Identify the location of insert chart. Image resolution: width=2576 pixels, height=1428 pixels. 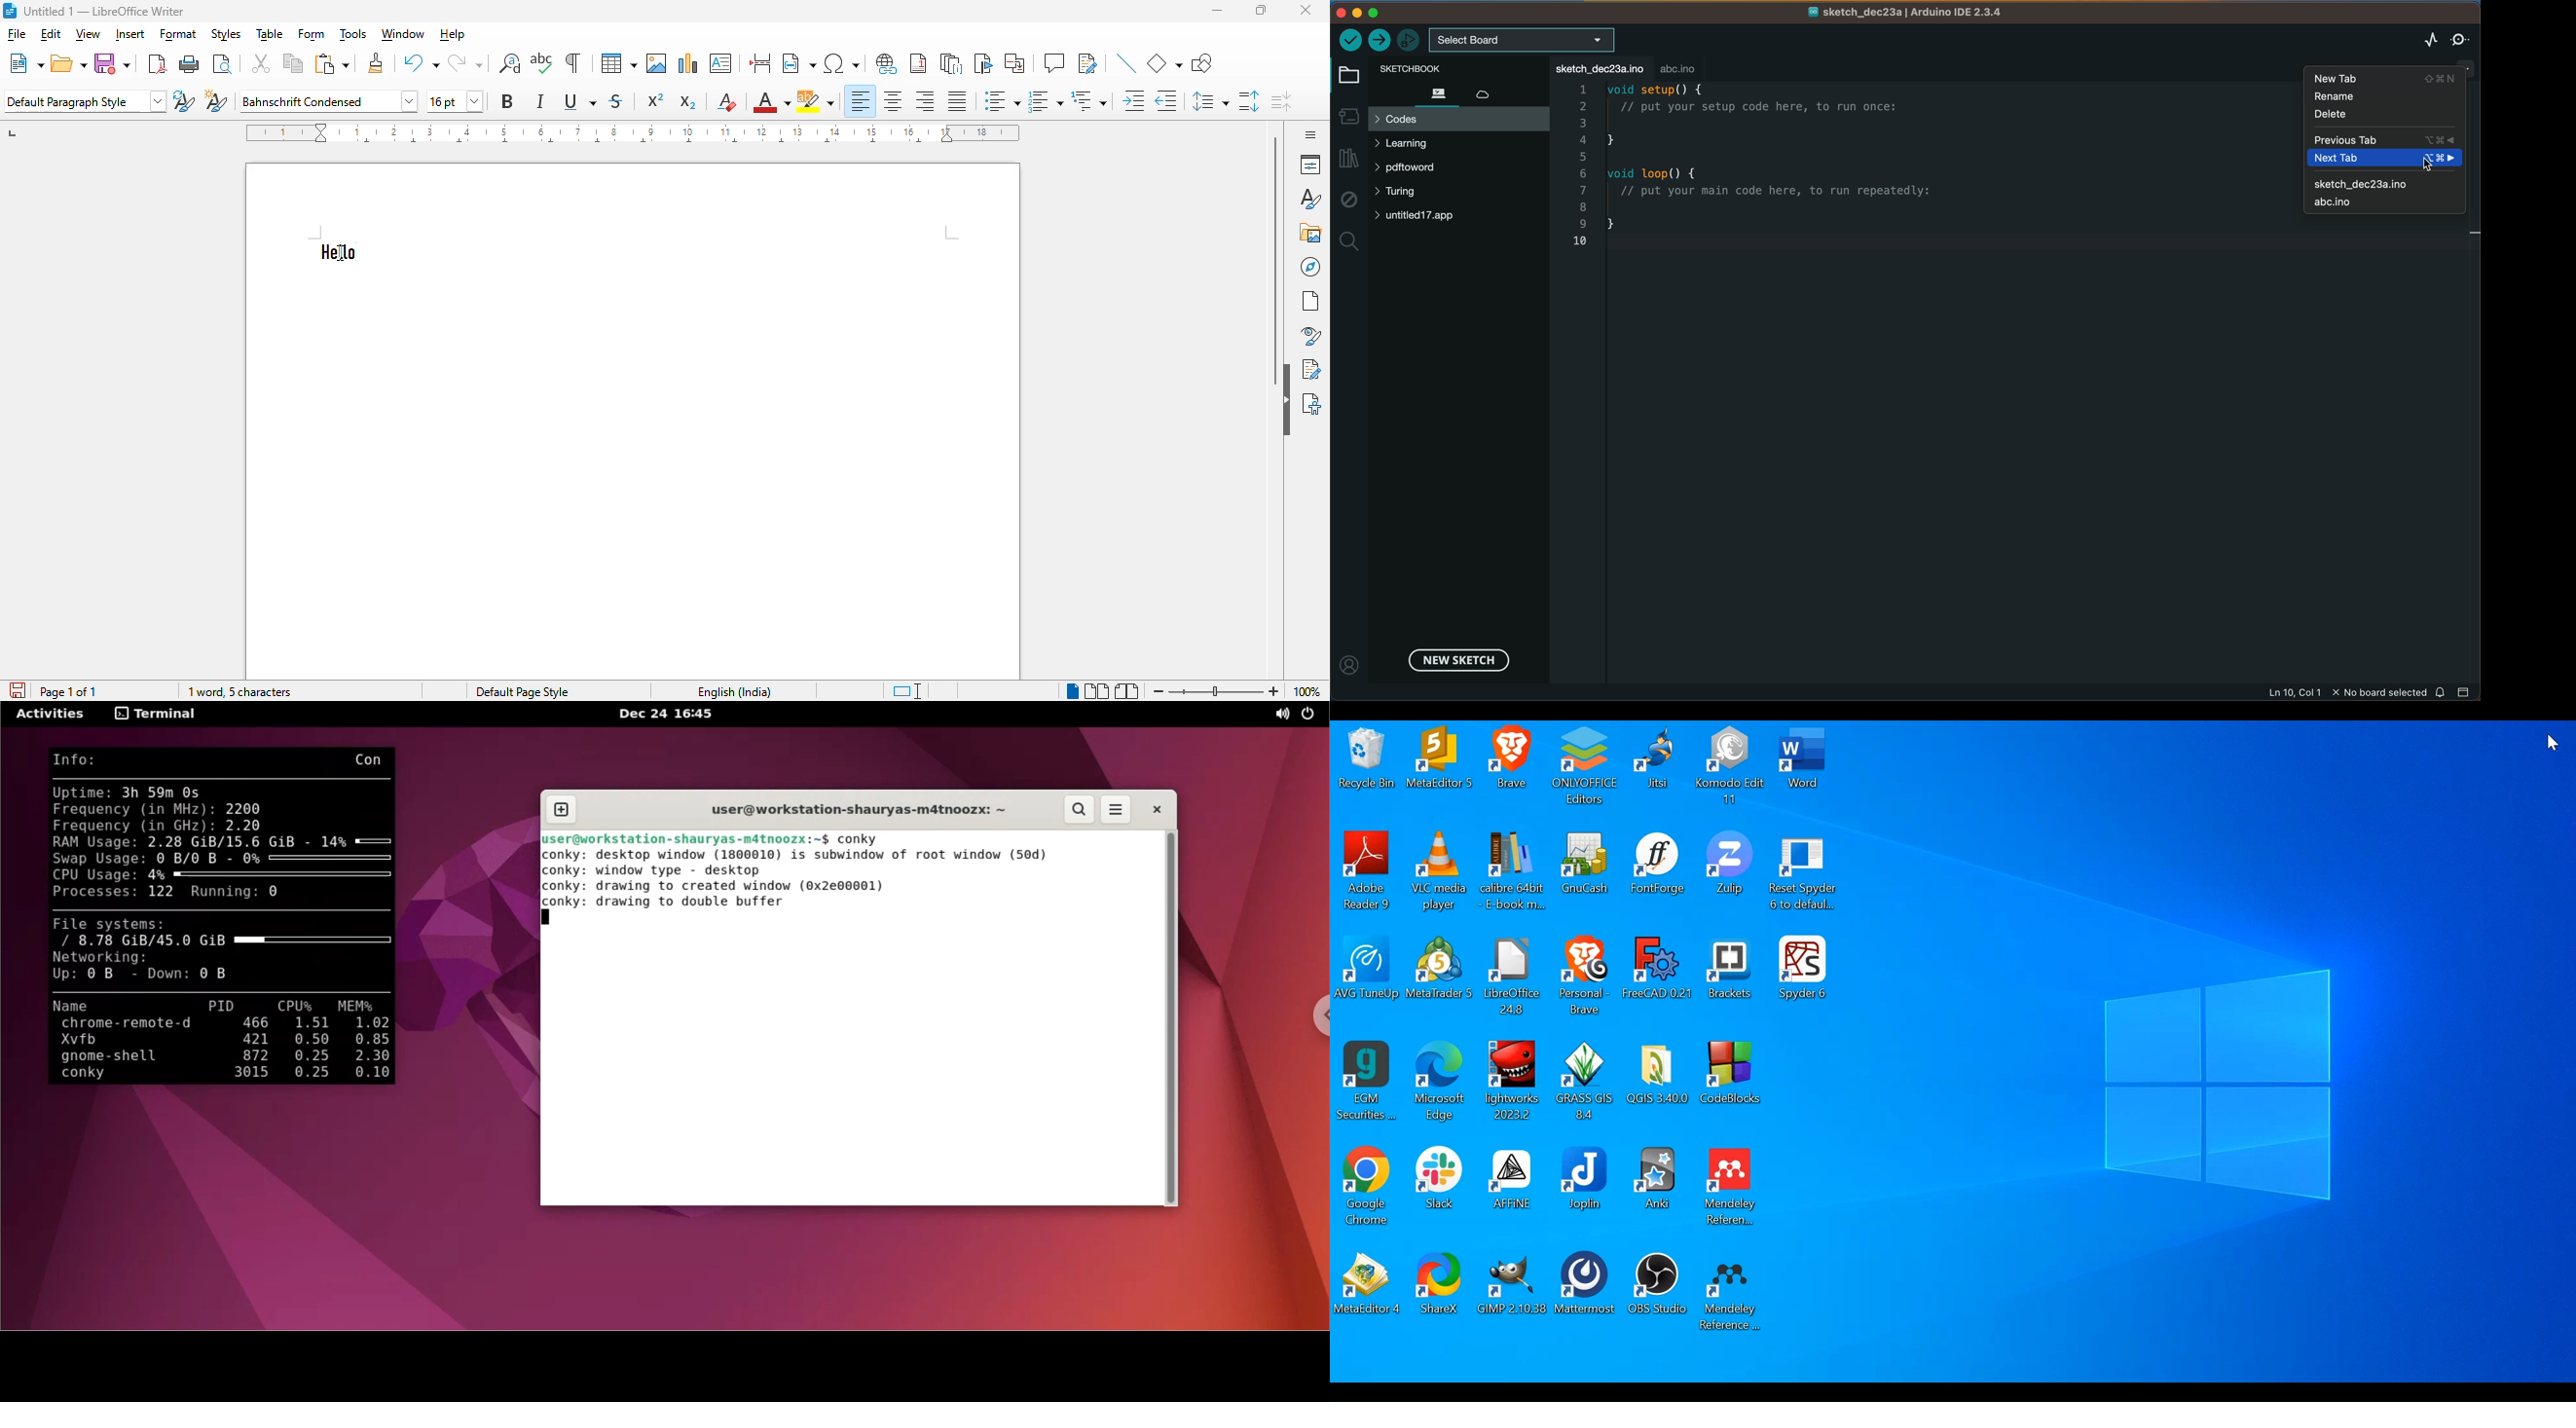
(688, 62).